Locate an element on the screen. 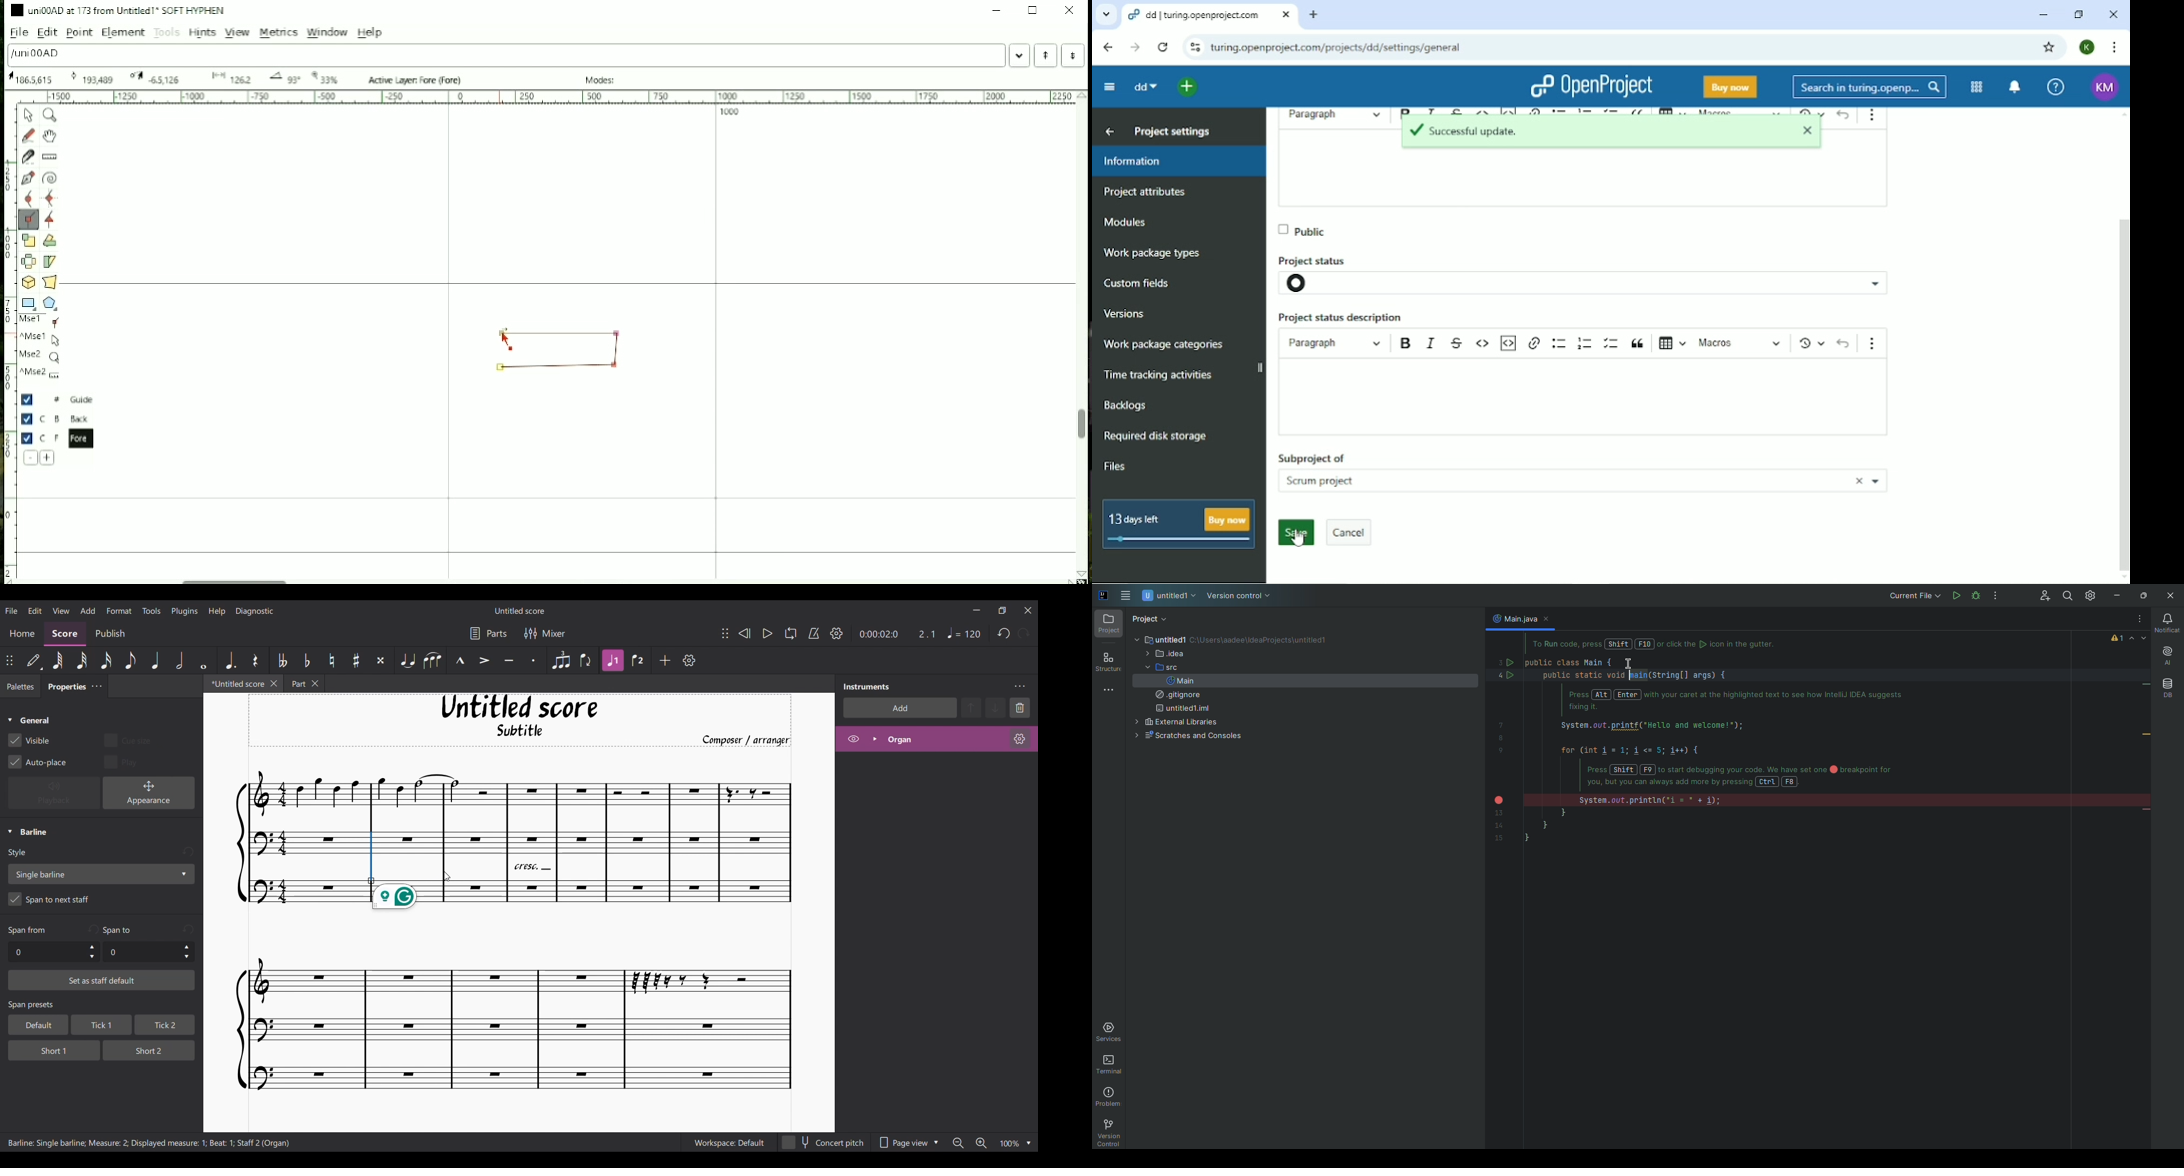  Undo is located at coordinates (1004, 634).